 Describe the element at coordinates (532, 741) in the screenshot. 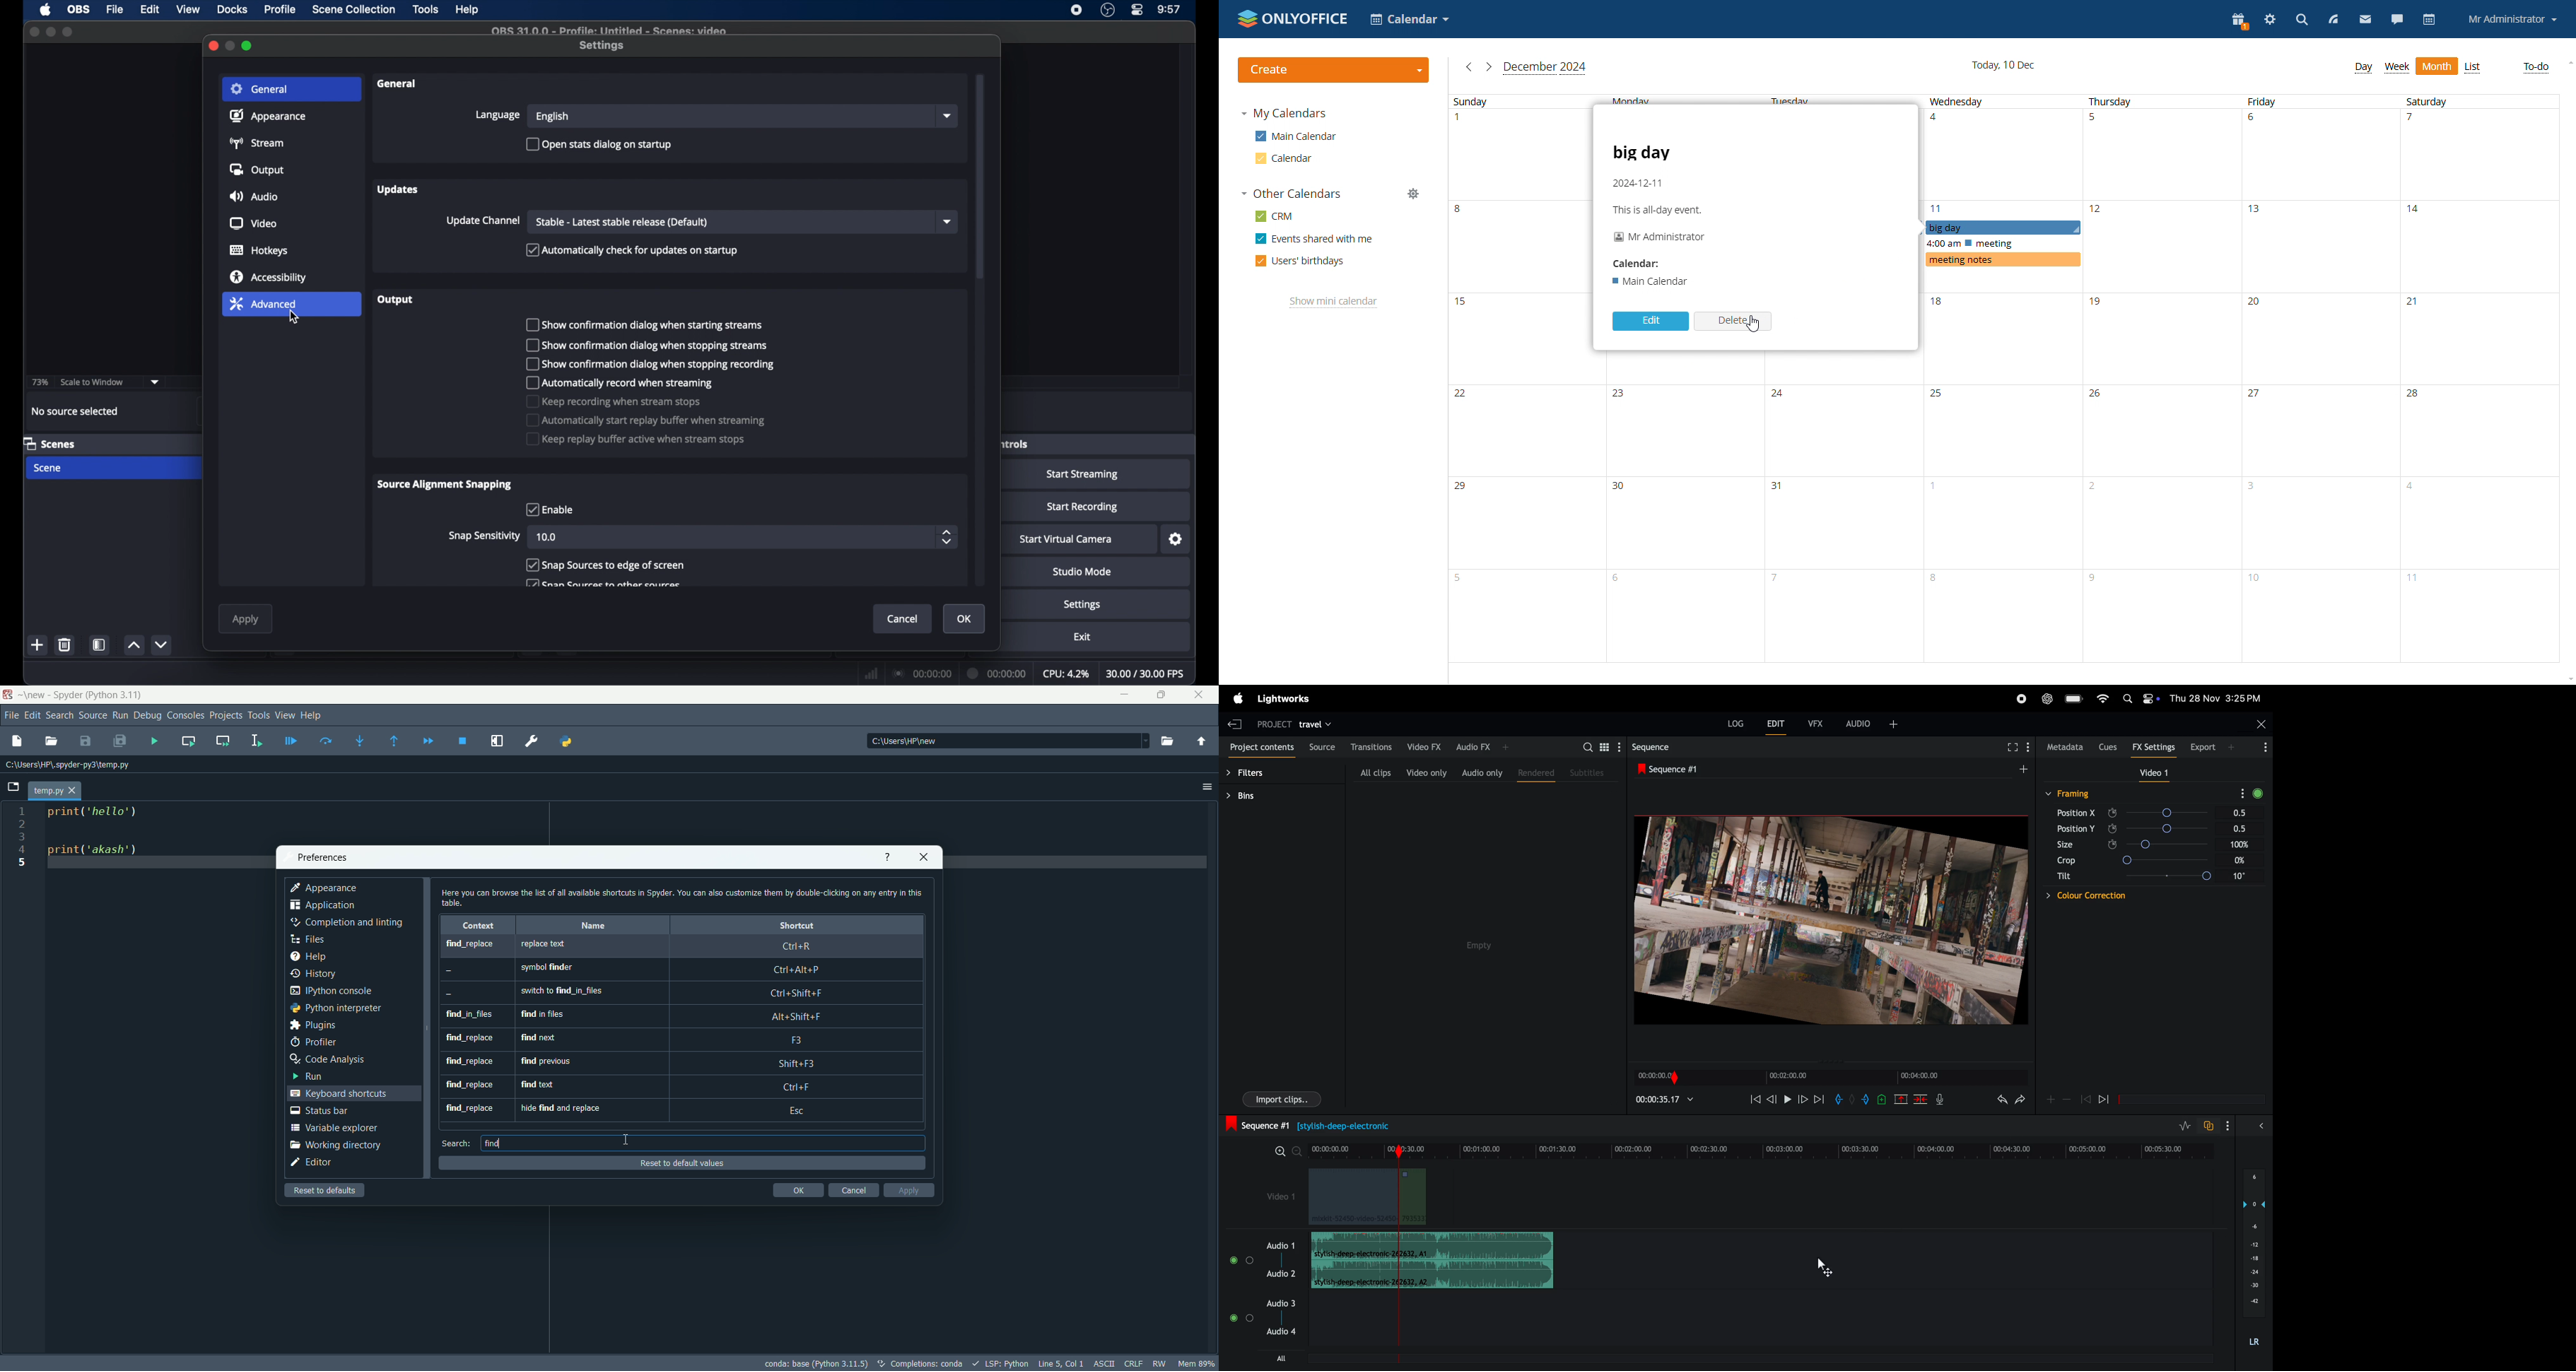

I see `preferences ` at that location.